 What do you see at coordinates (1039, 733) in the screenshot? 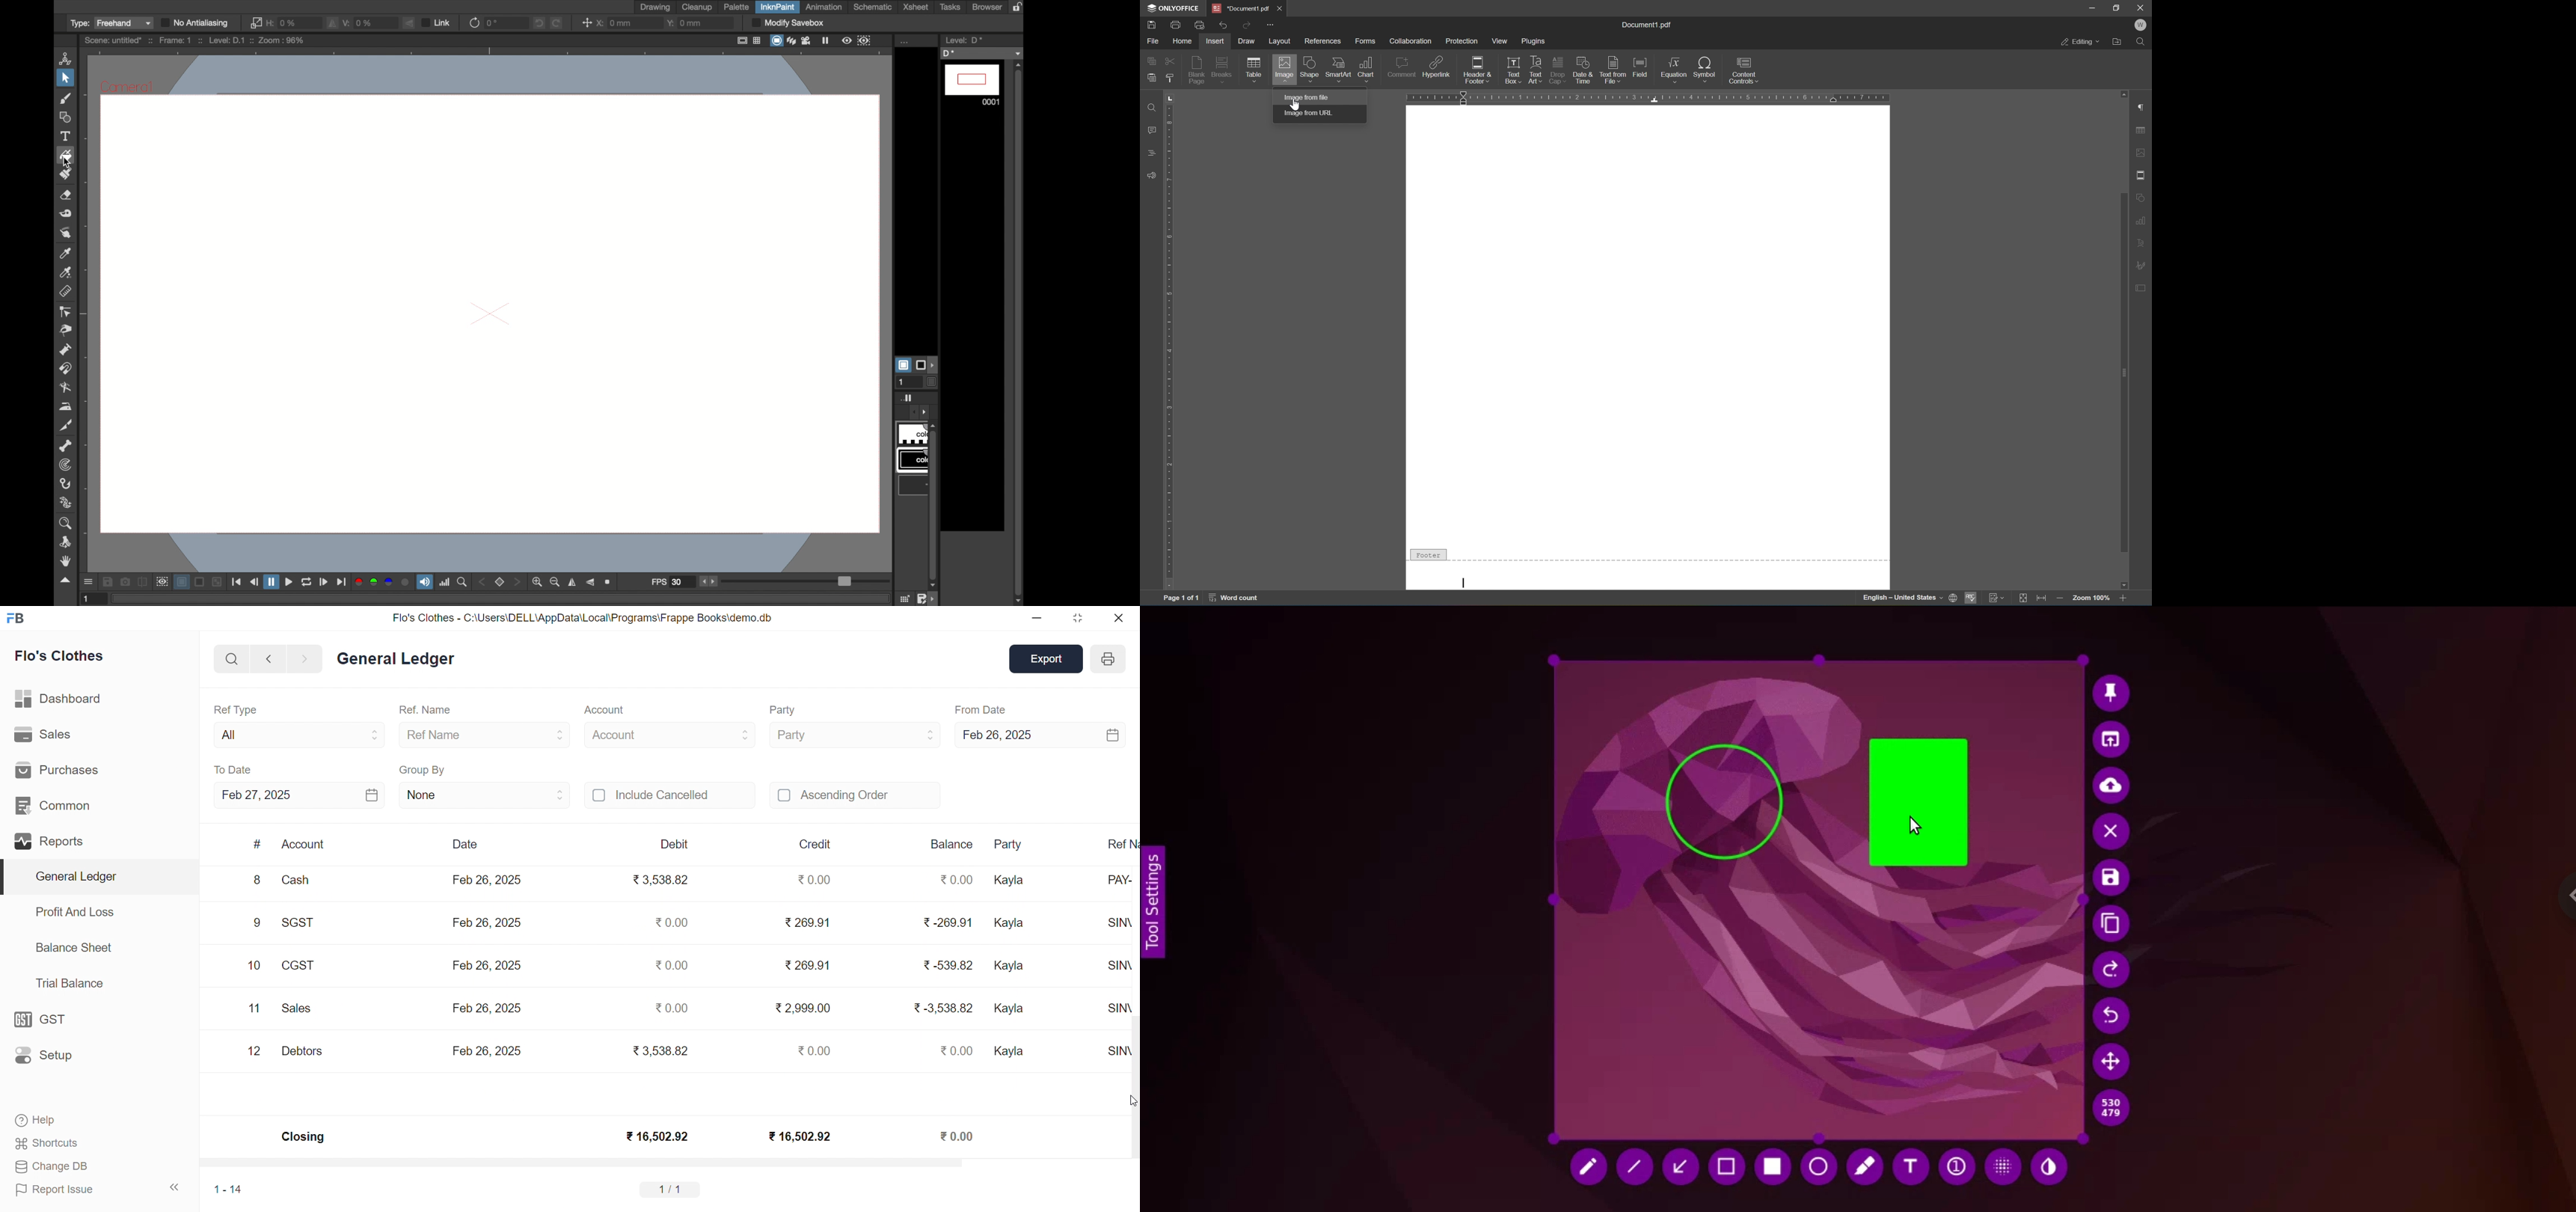
I see `Feb 26, 2025` at bounding box center [1039, 733].